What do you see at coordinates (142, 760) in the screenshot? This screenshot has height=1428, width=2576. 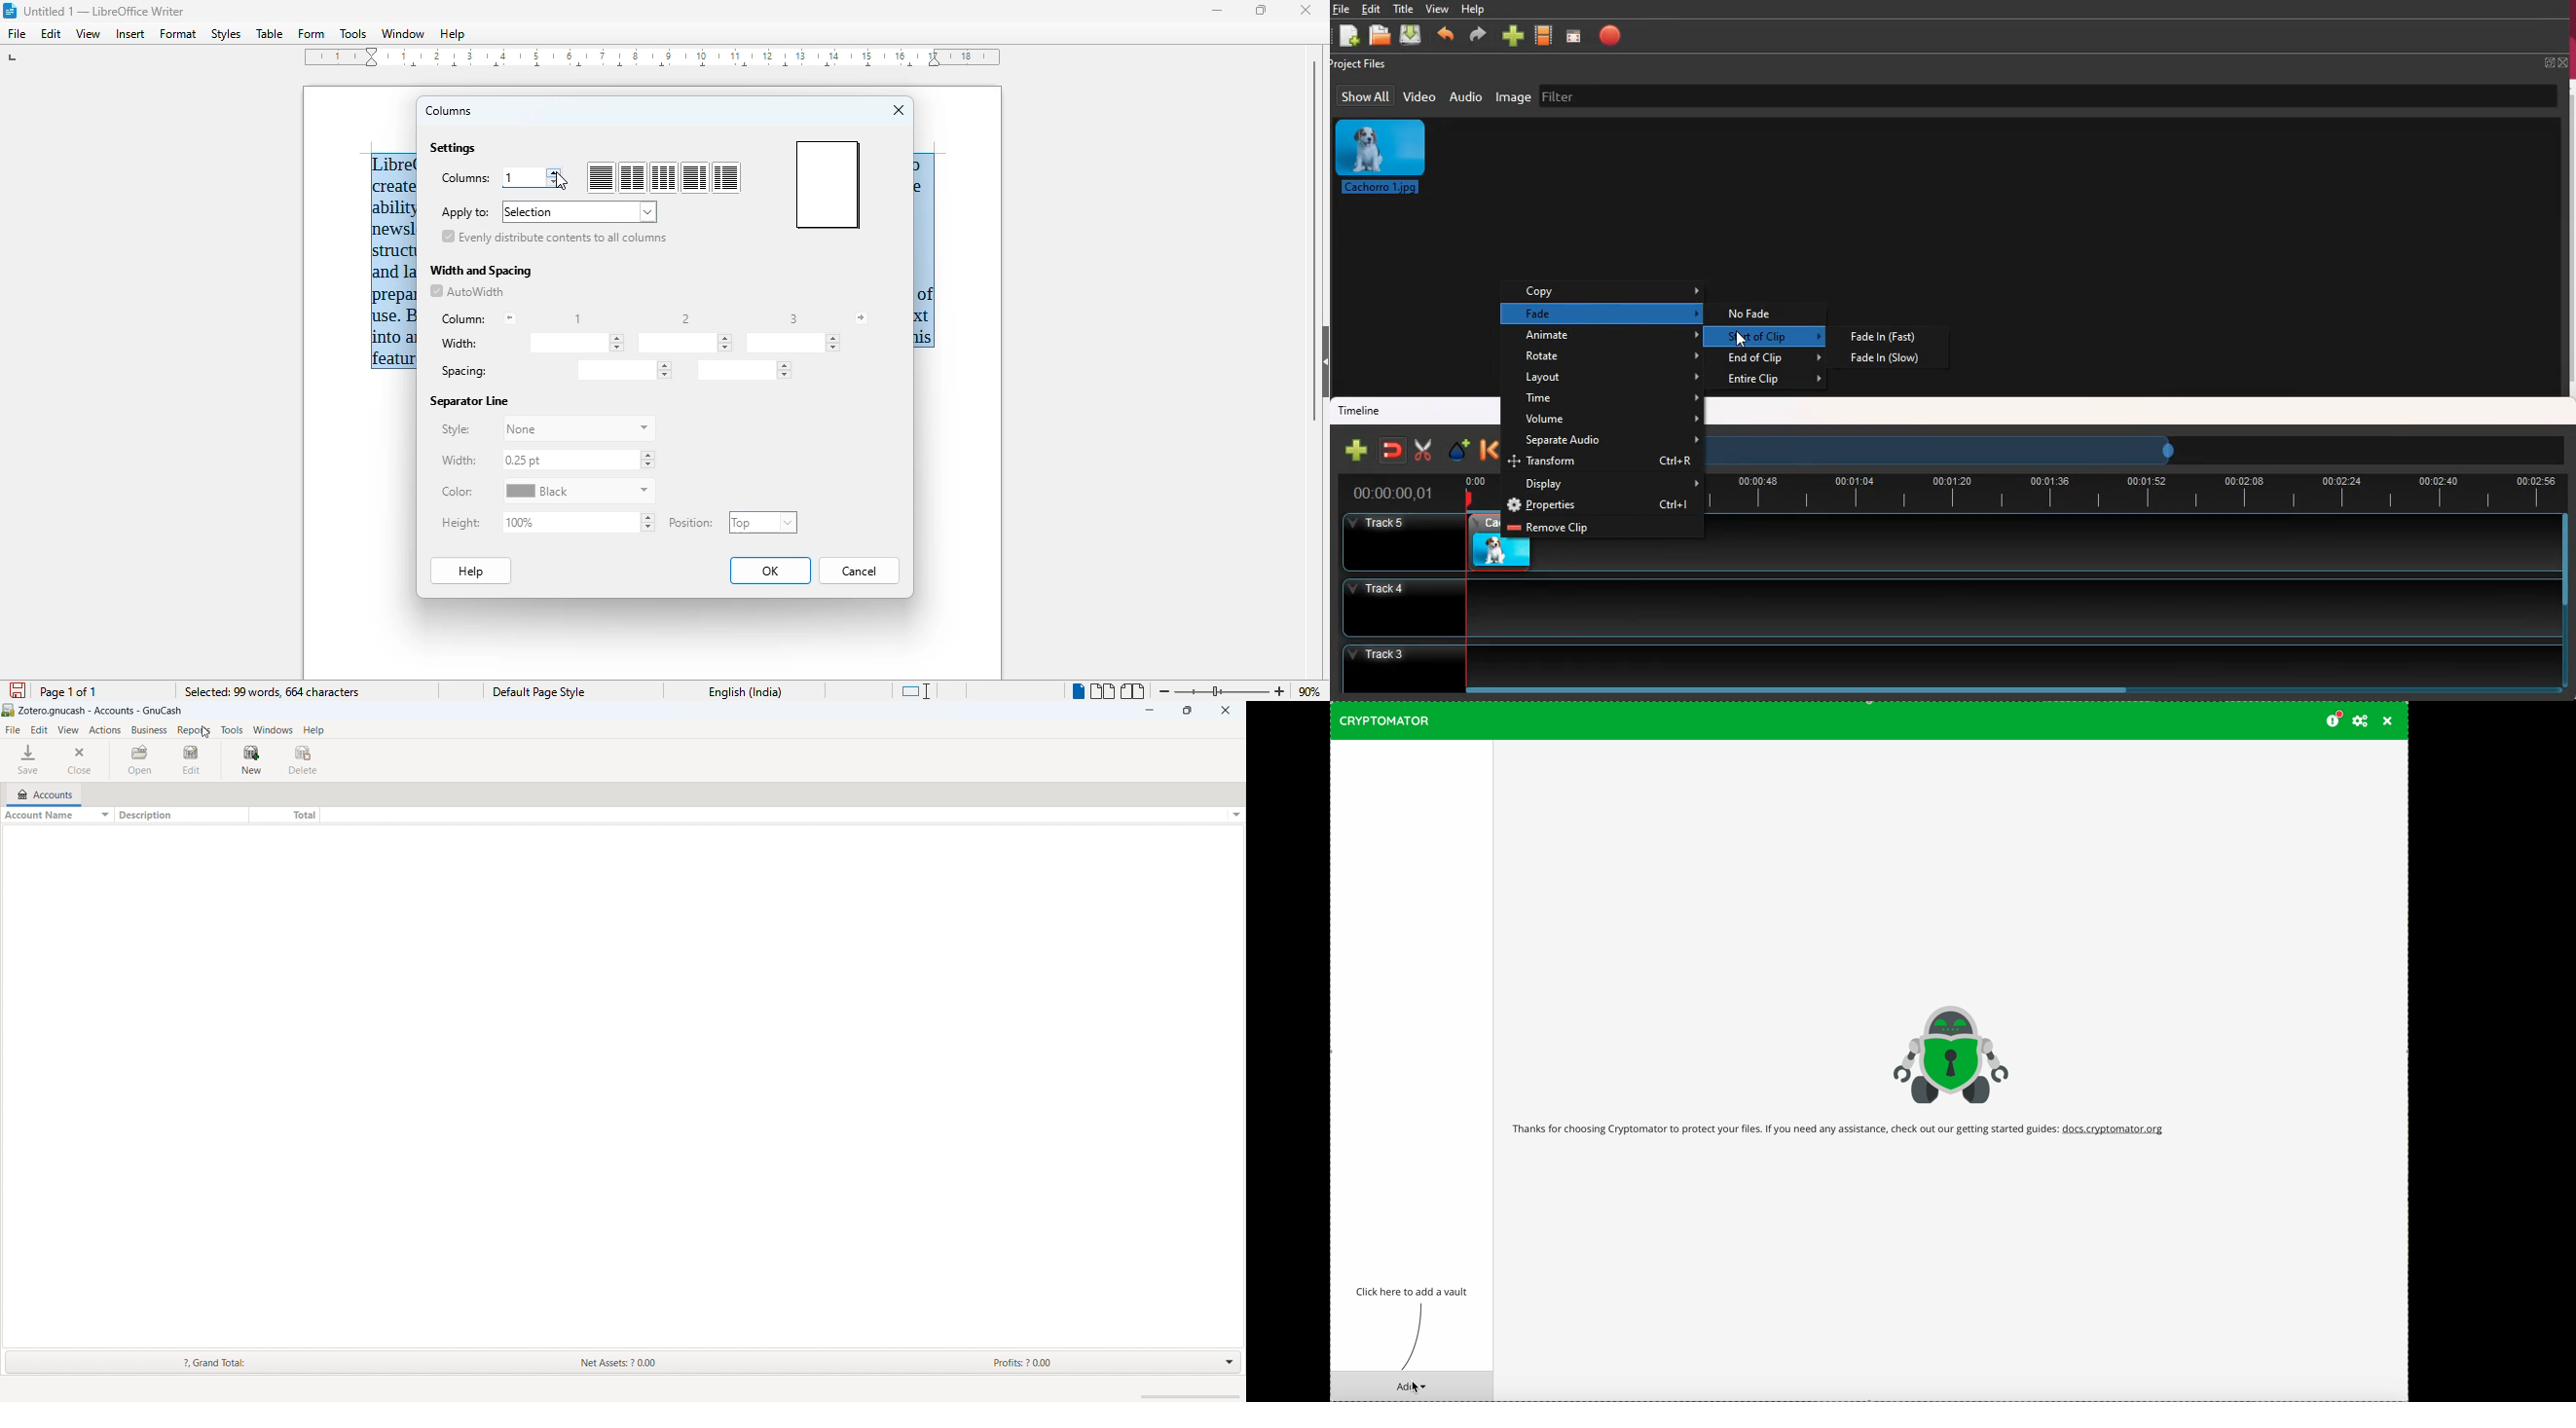 I see `open` at bounding box center [142, 760].